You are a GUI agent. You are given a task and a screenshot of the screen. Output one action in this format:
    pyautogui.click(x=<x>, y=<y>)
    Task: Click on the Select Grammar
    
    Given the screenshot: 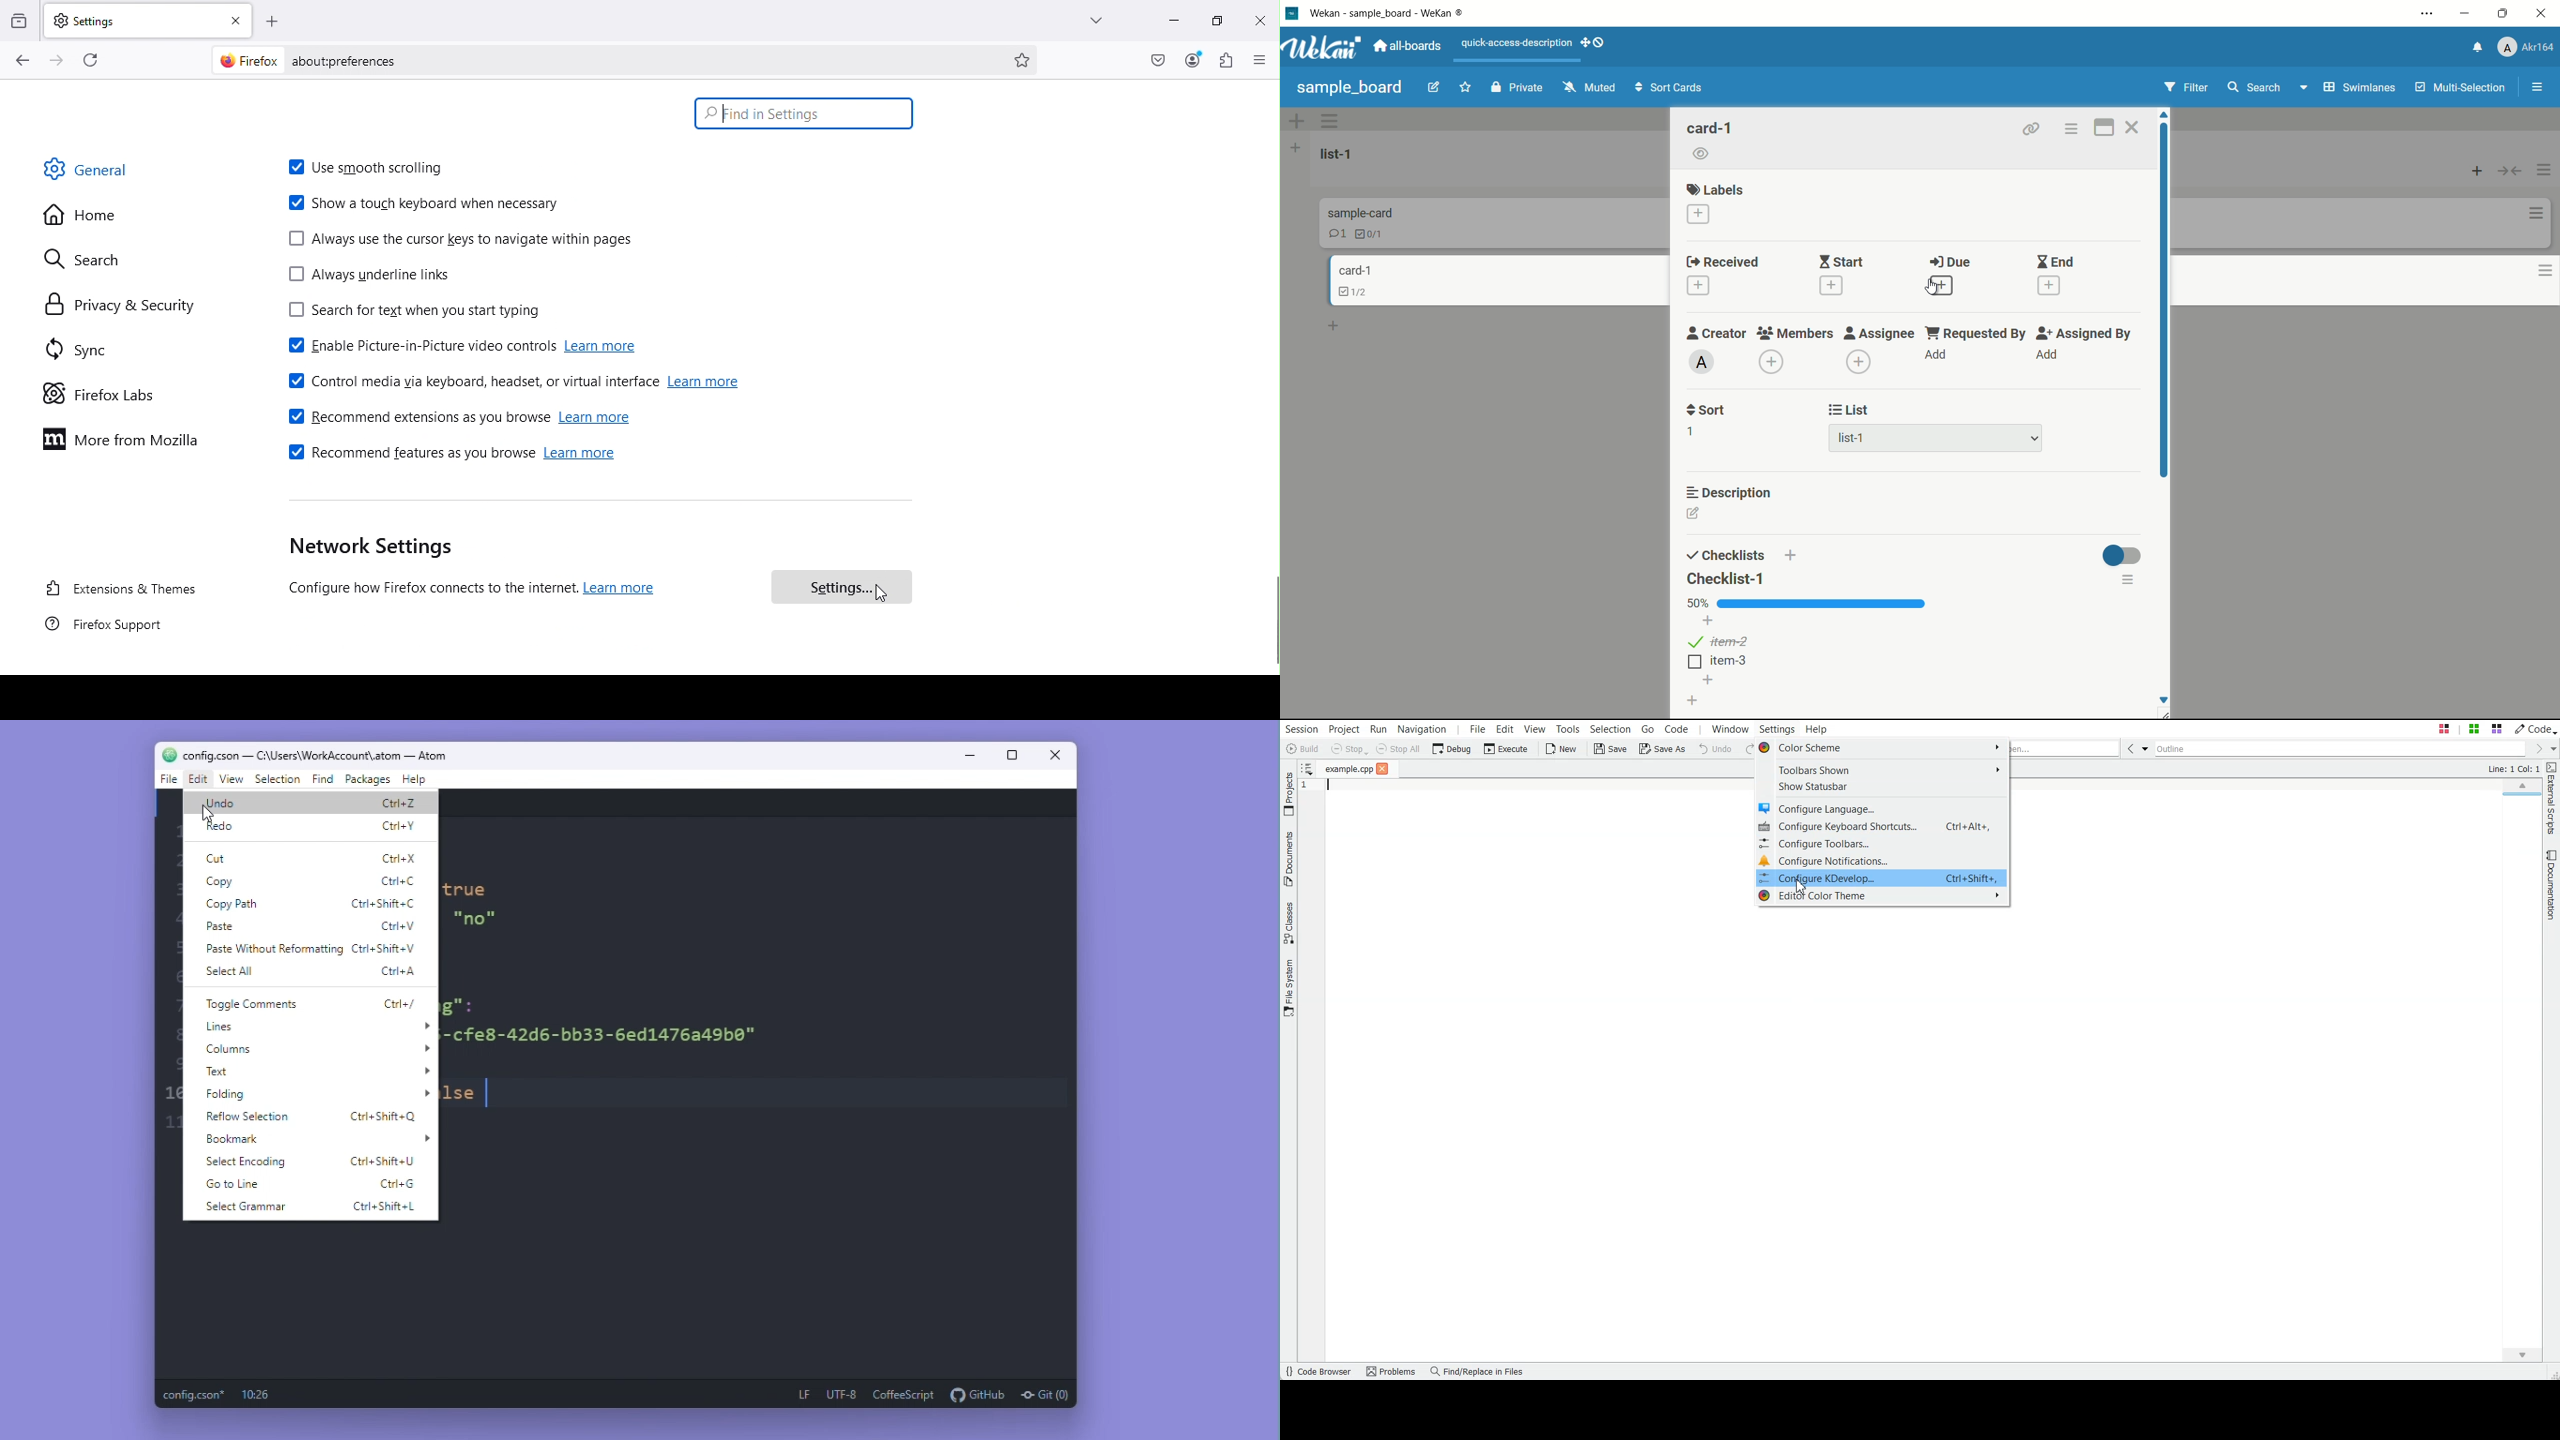 What is the action you would take?
    pyautogui.click(x=248, y=1208)
    